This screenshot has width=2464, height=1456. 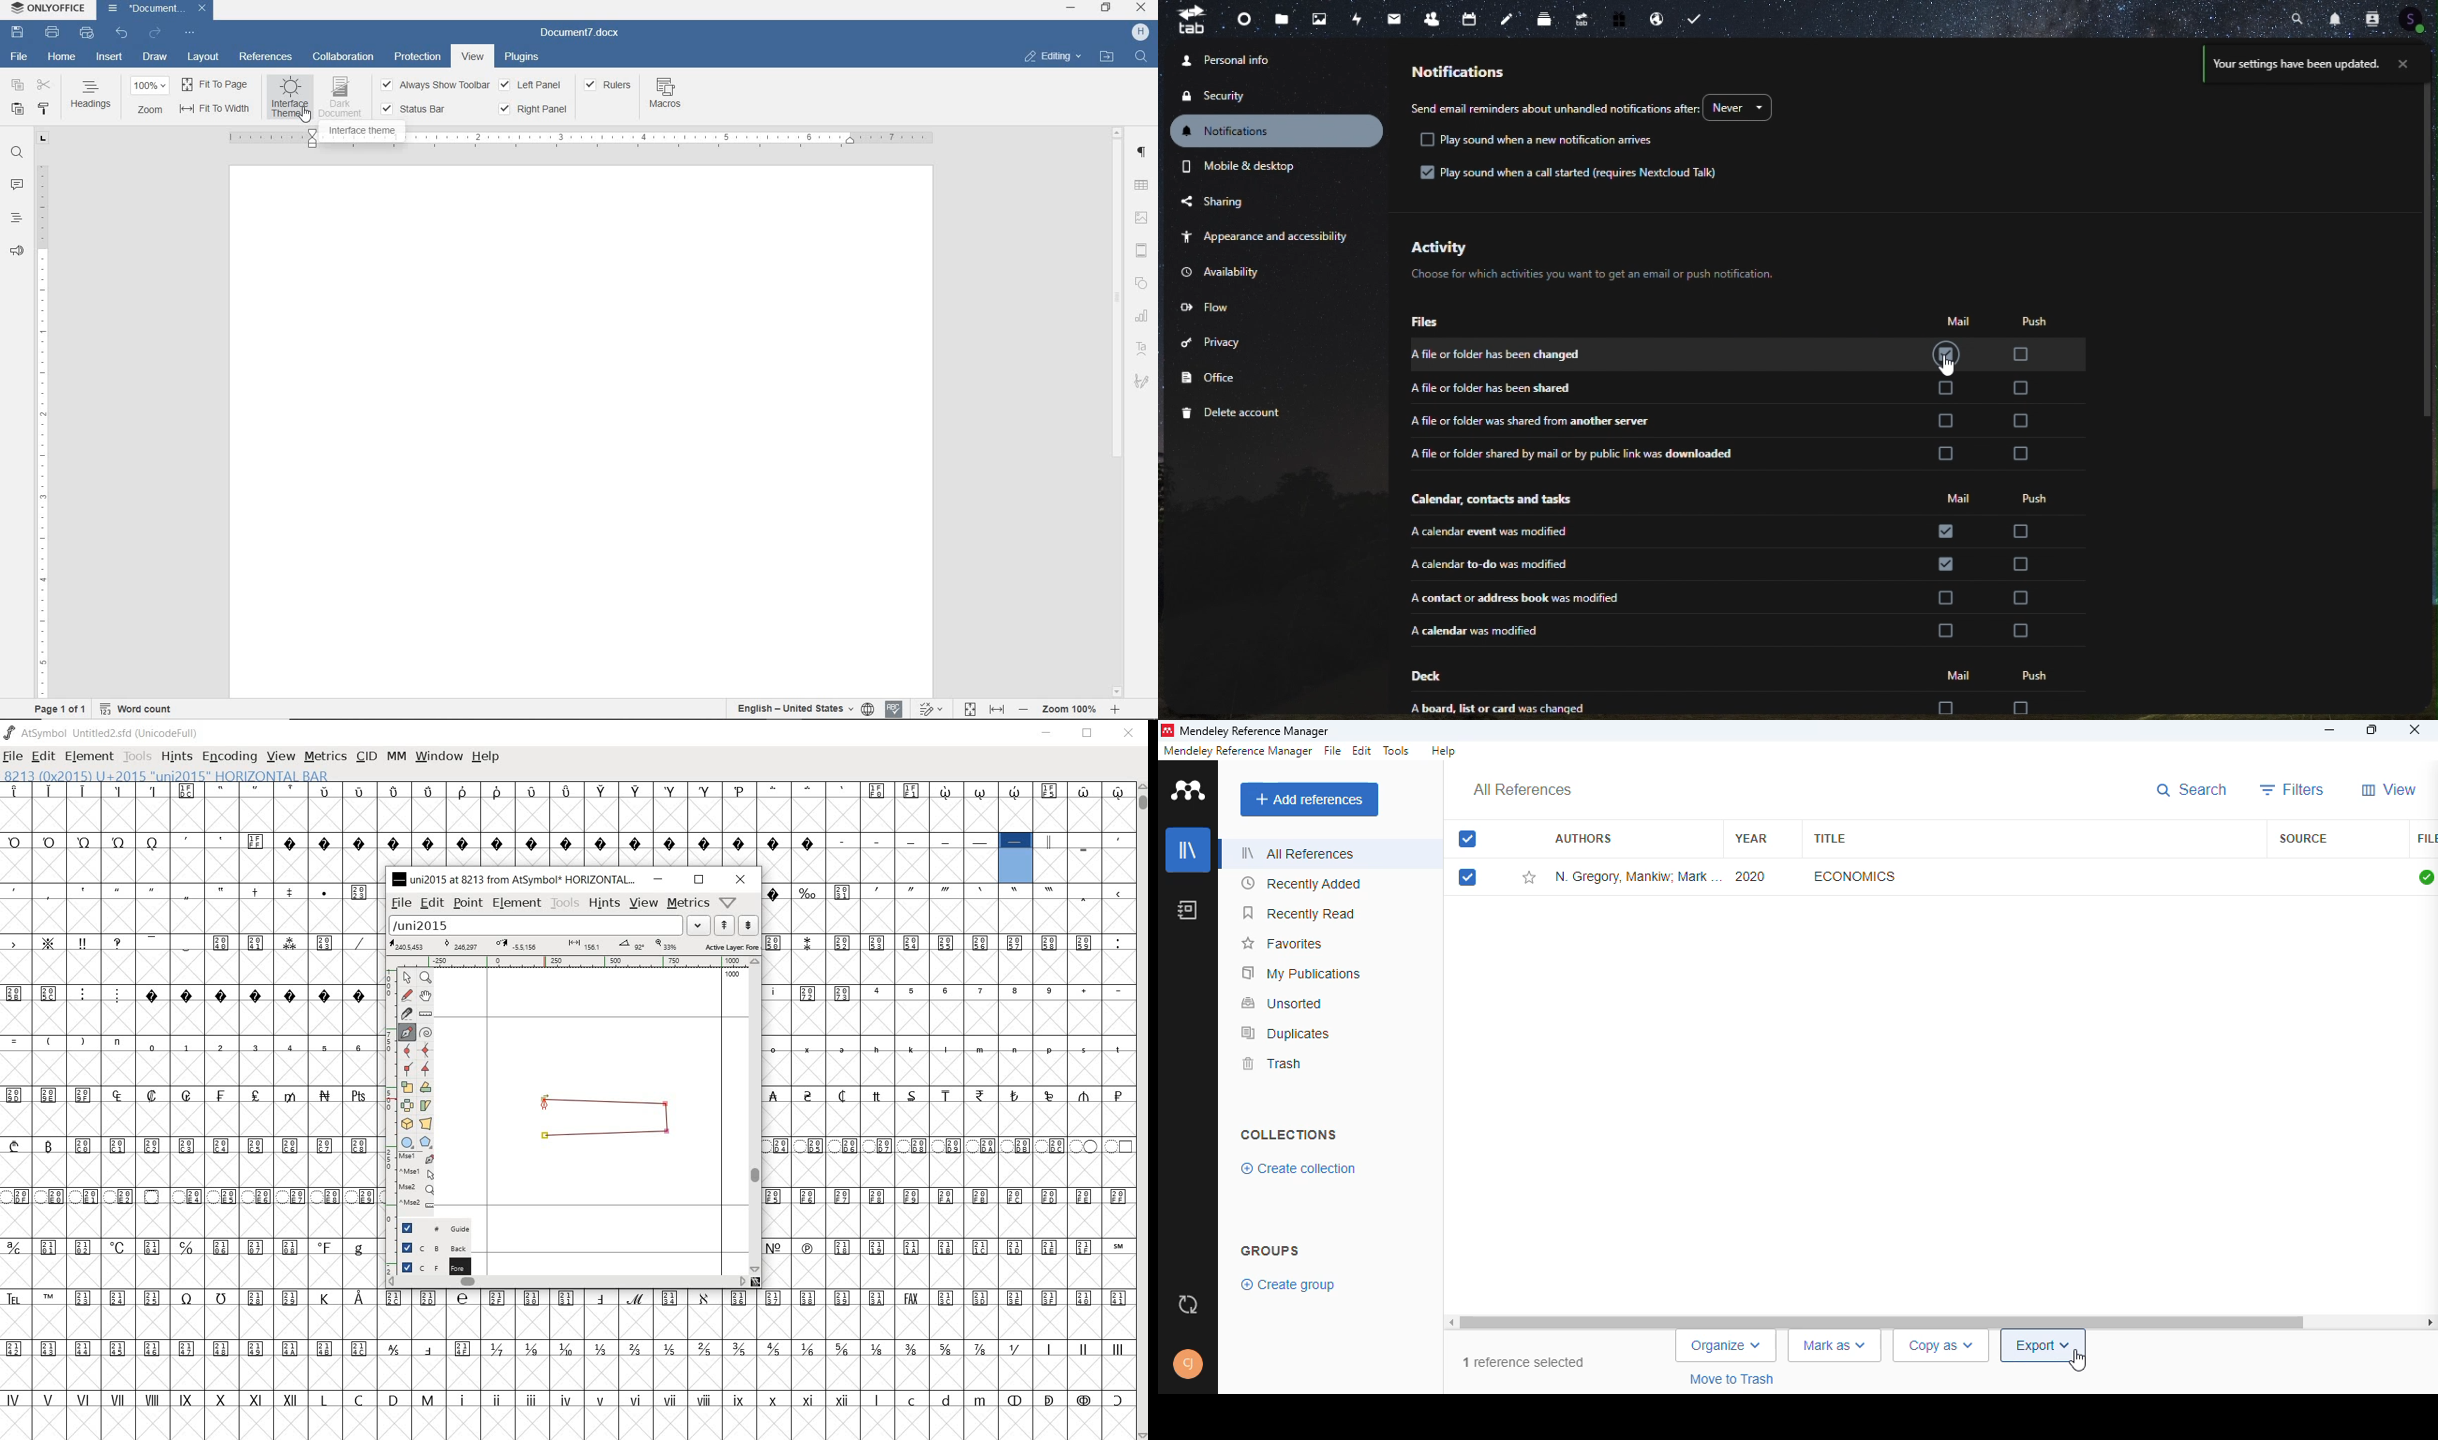 I want to click on OPEN FILE LOCATION, so click(x=1109, y=58).